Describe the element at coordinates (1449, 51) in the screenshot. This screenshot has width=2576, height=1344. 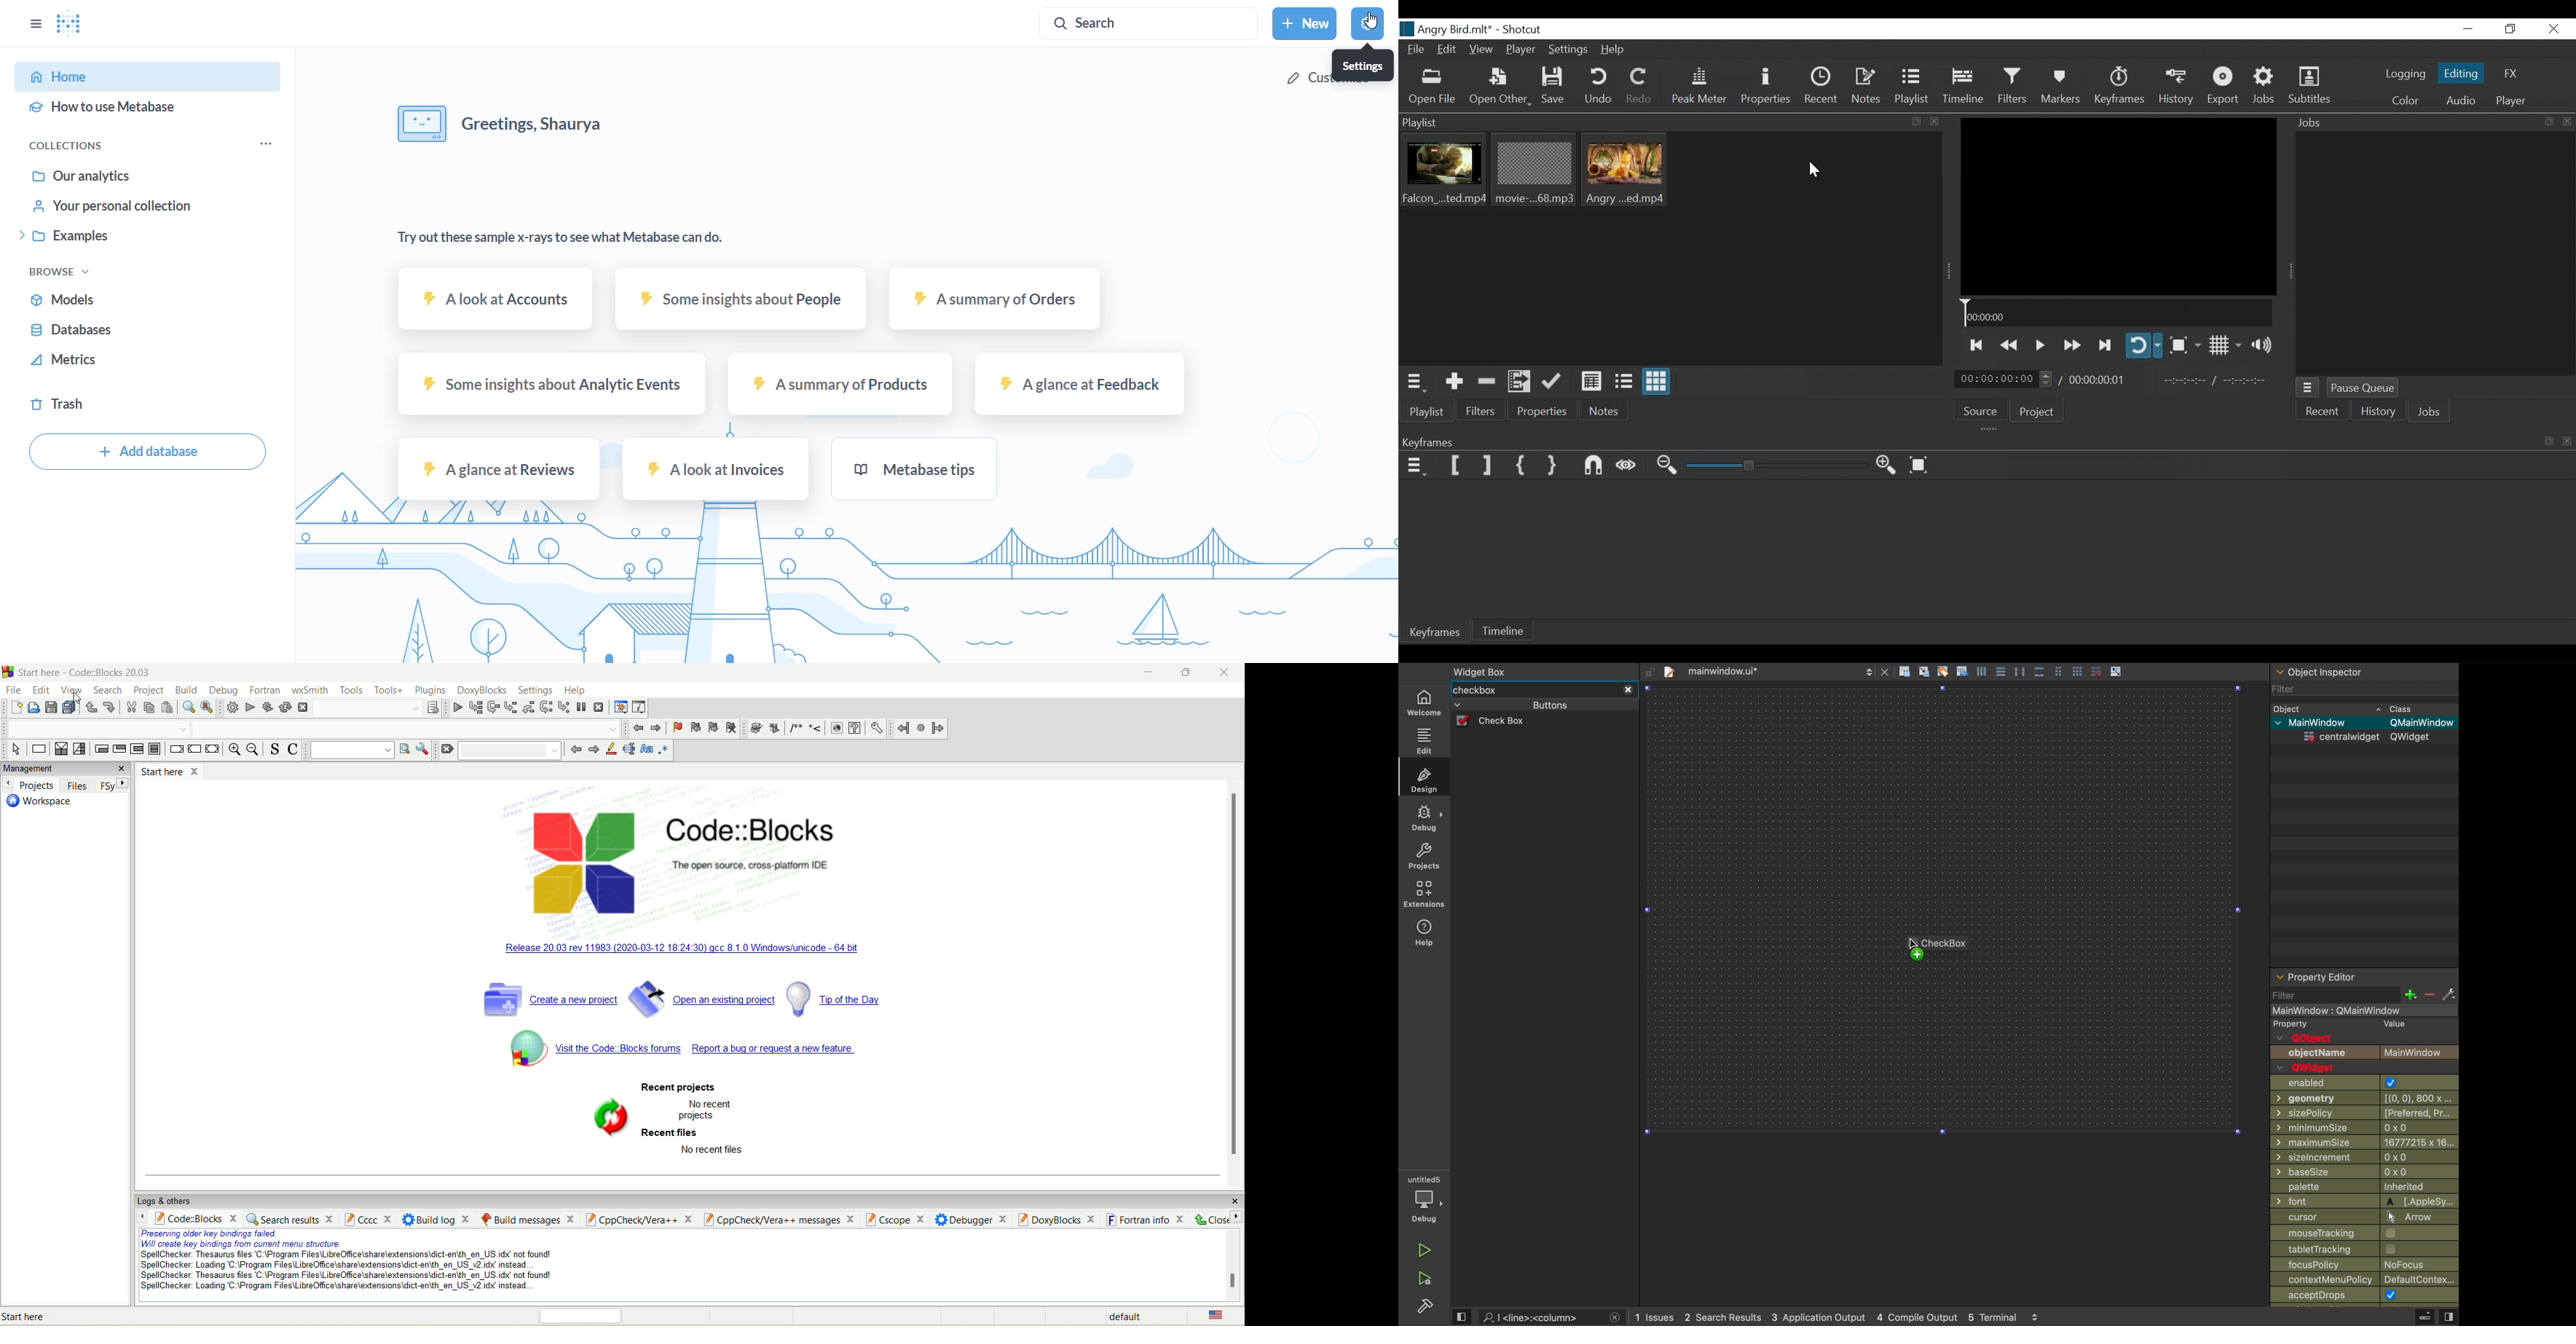
I see `Edit` at that location.